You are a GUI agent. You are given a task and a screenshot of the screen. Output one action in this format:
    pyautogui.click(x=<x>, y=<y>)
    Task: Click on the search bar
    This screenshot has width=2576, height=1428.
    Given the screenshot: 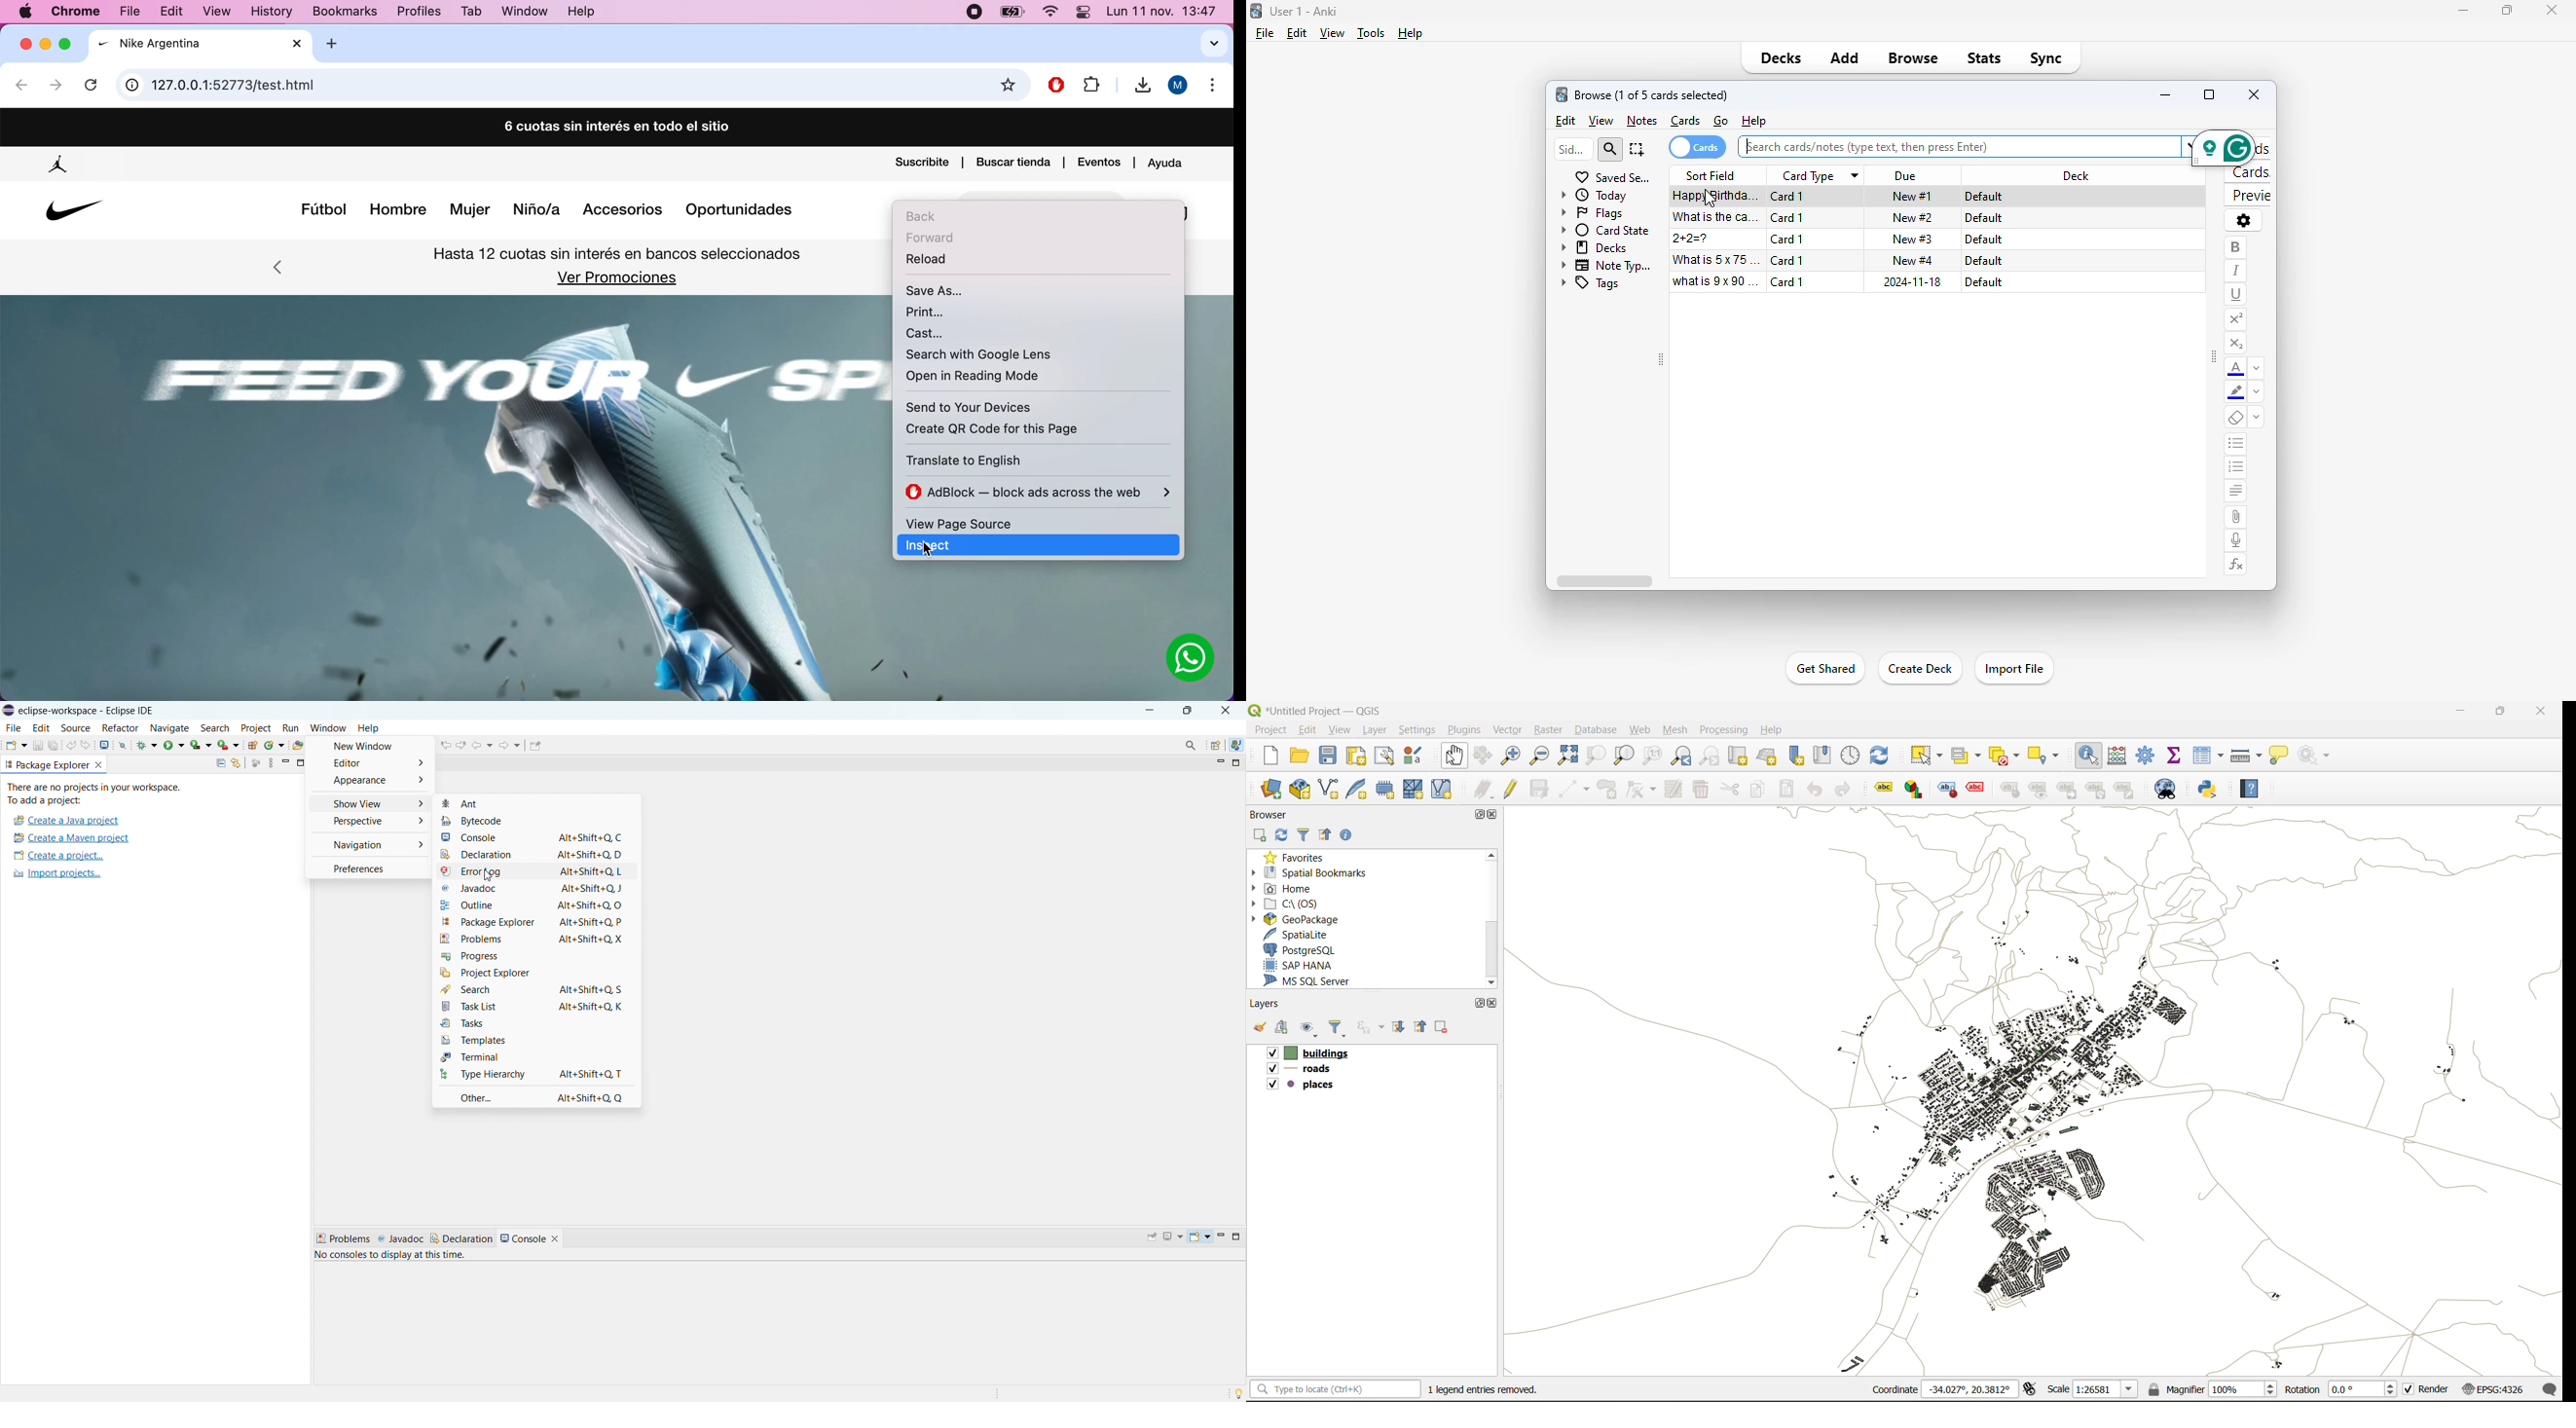 What is the action you would take?
    pyautogui.click(x=1966, y=146)
    